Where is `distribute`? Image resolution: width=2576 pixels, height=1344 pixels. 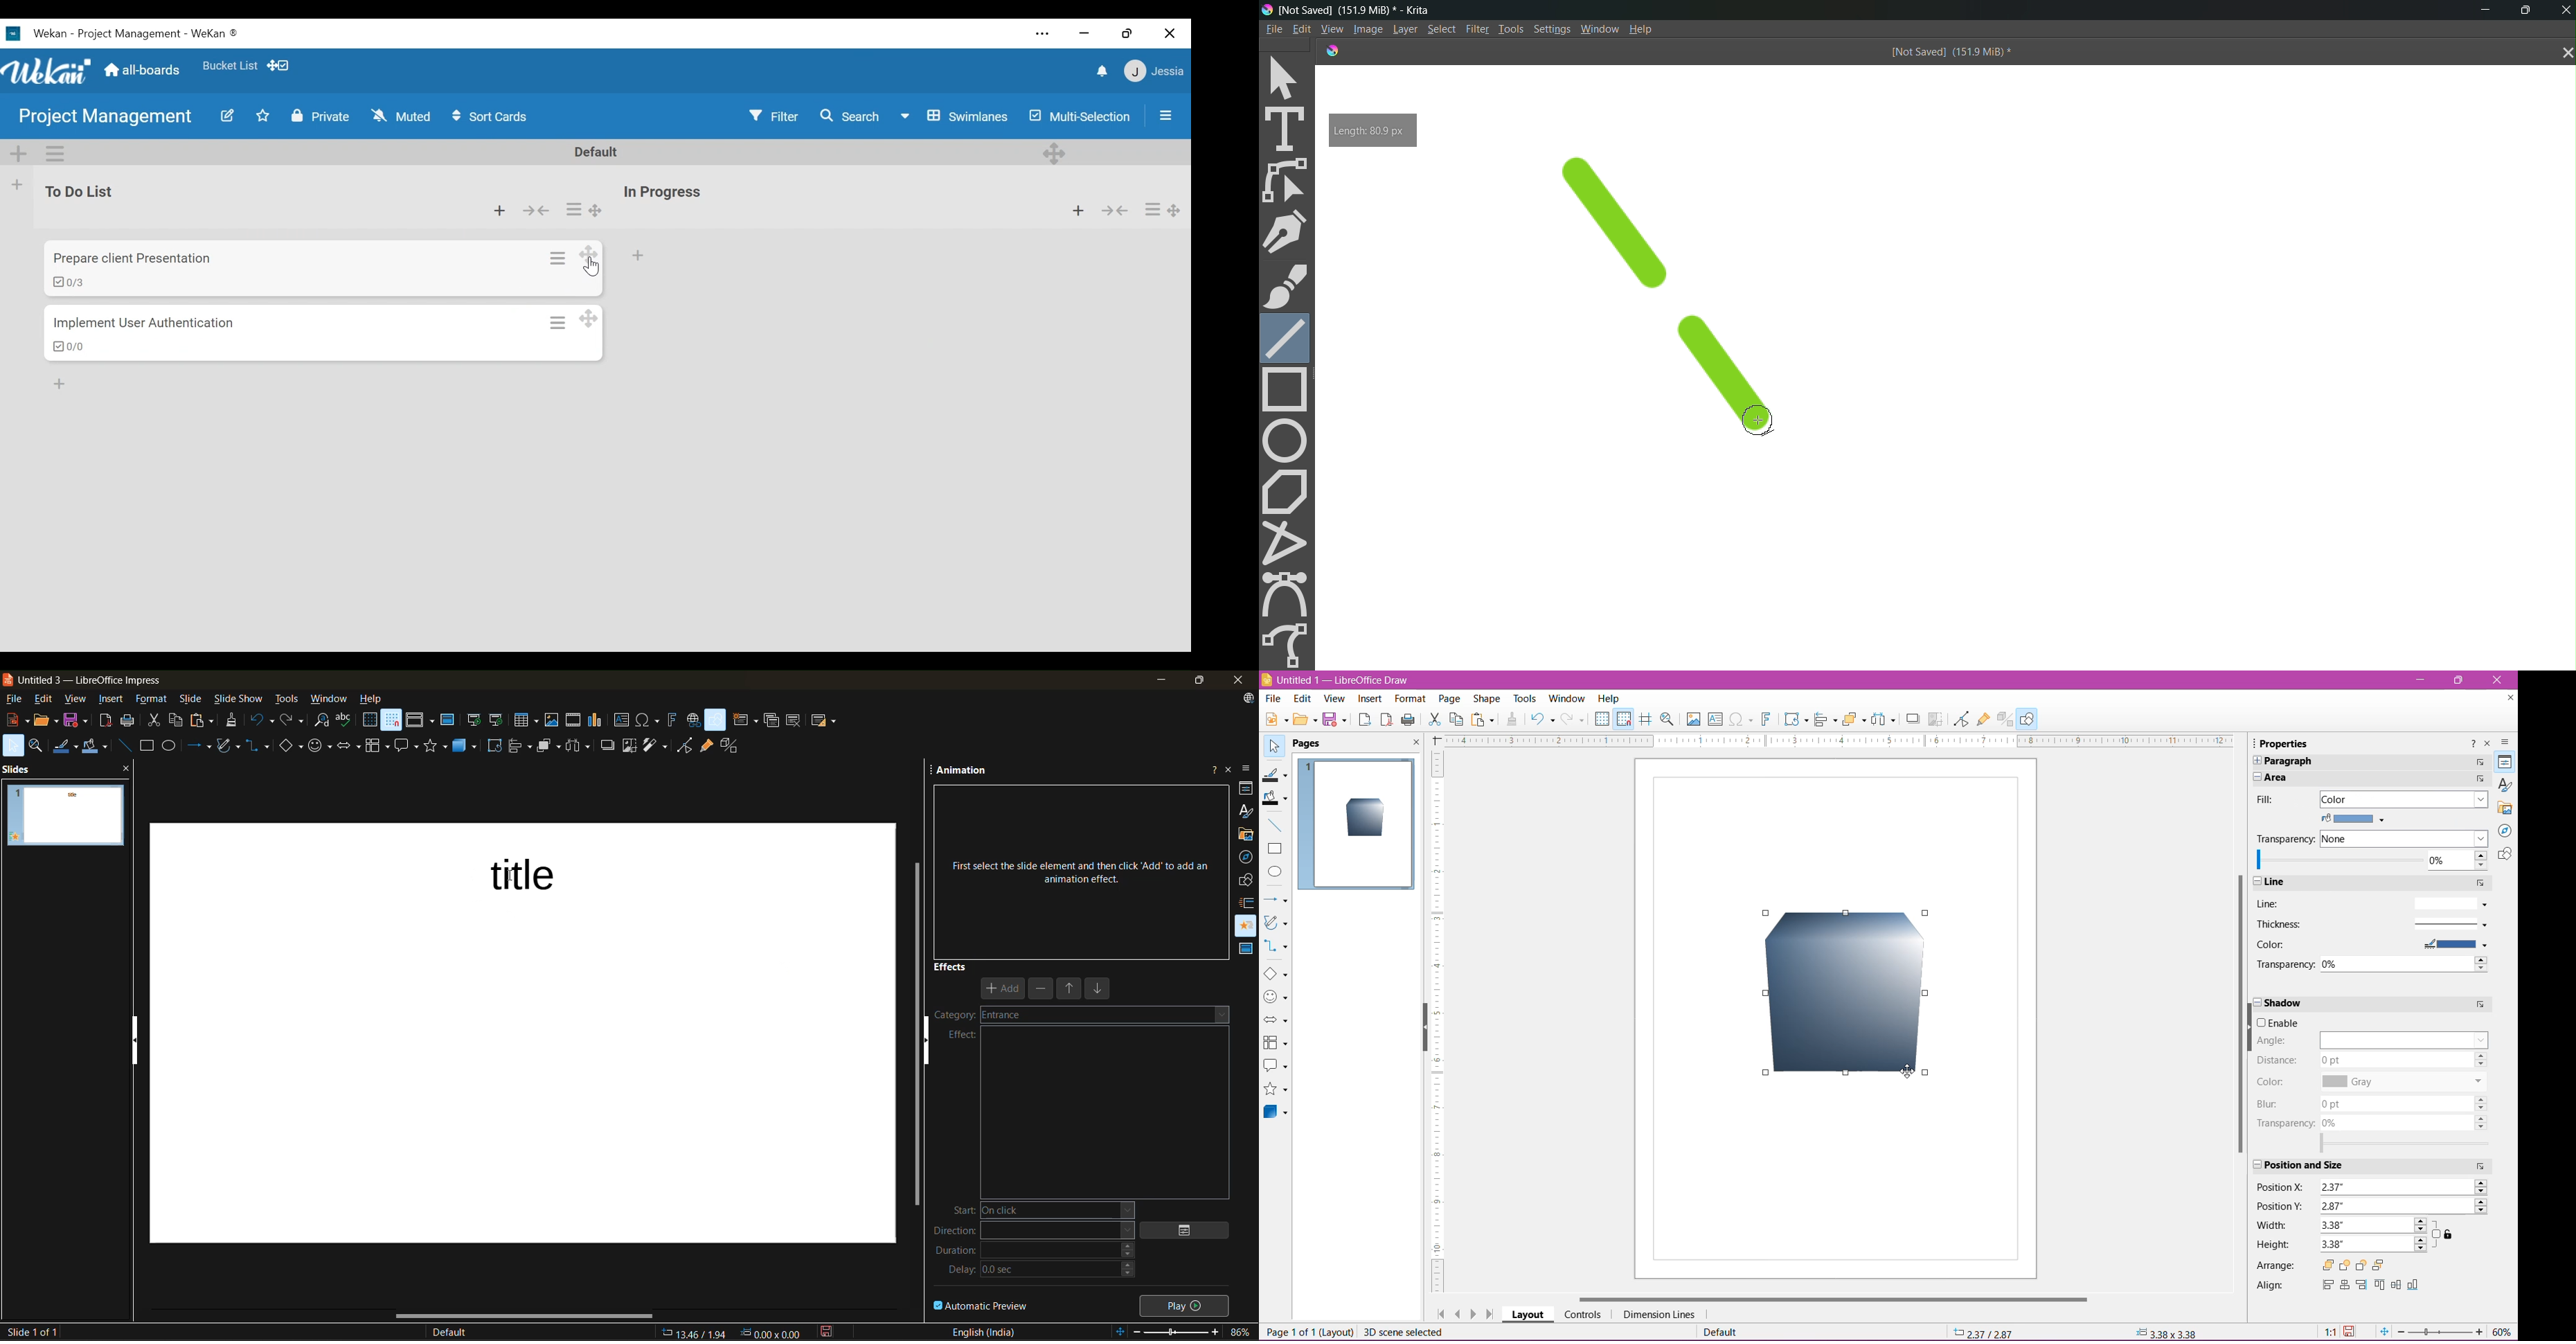
distribute is located at coordinates (582, 746).